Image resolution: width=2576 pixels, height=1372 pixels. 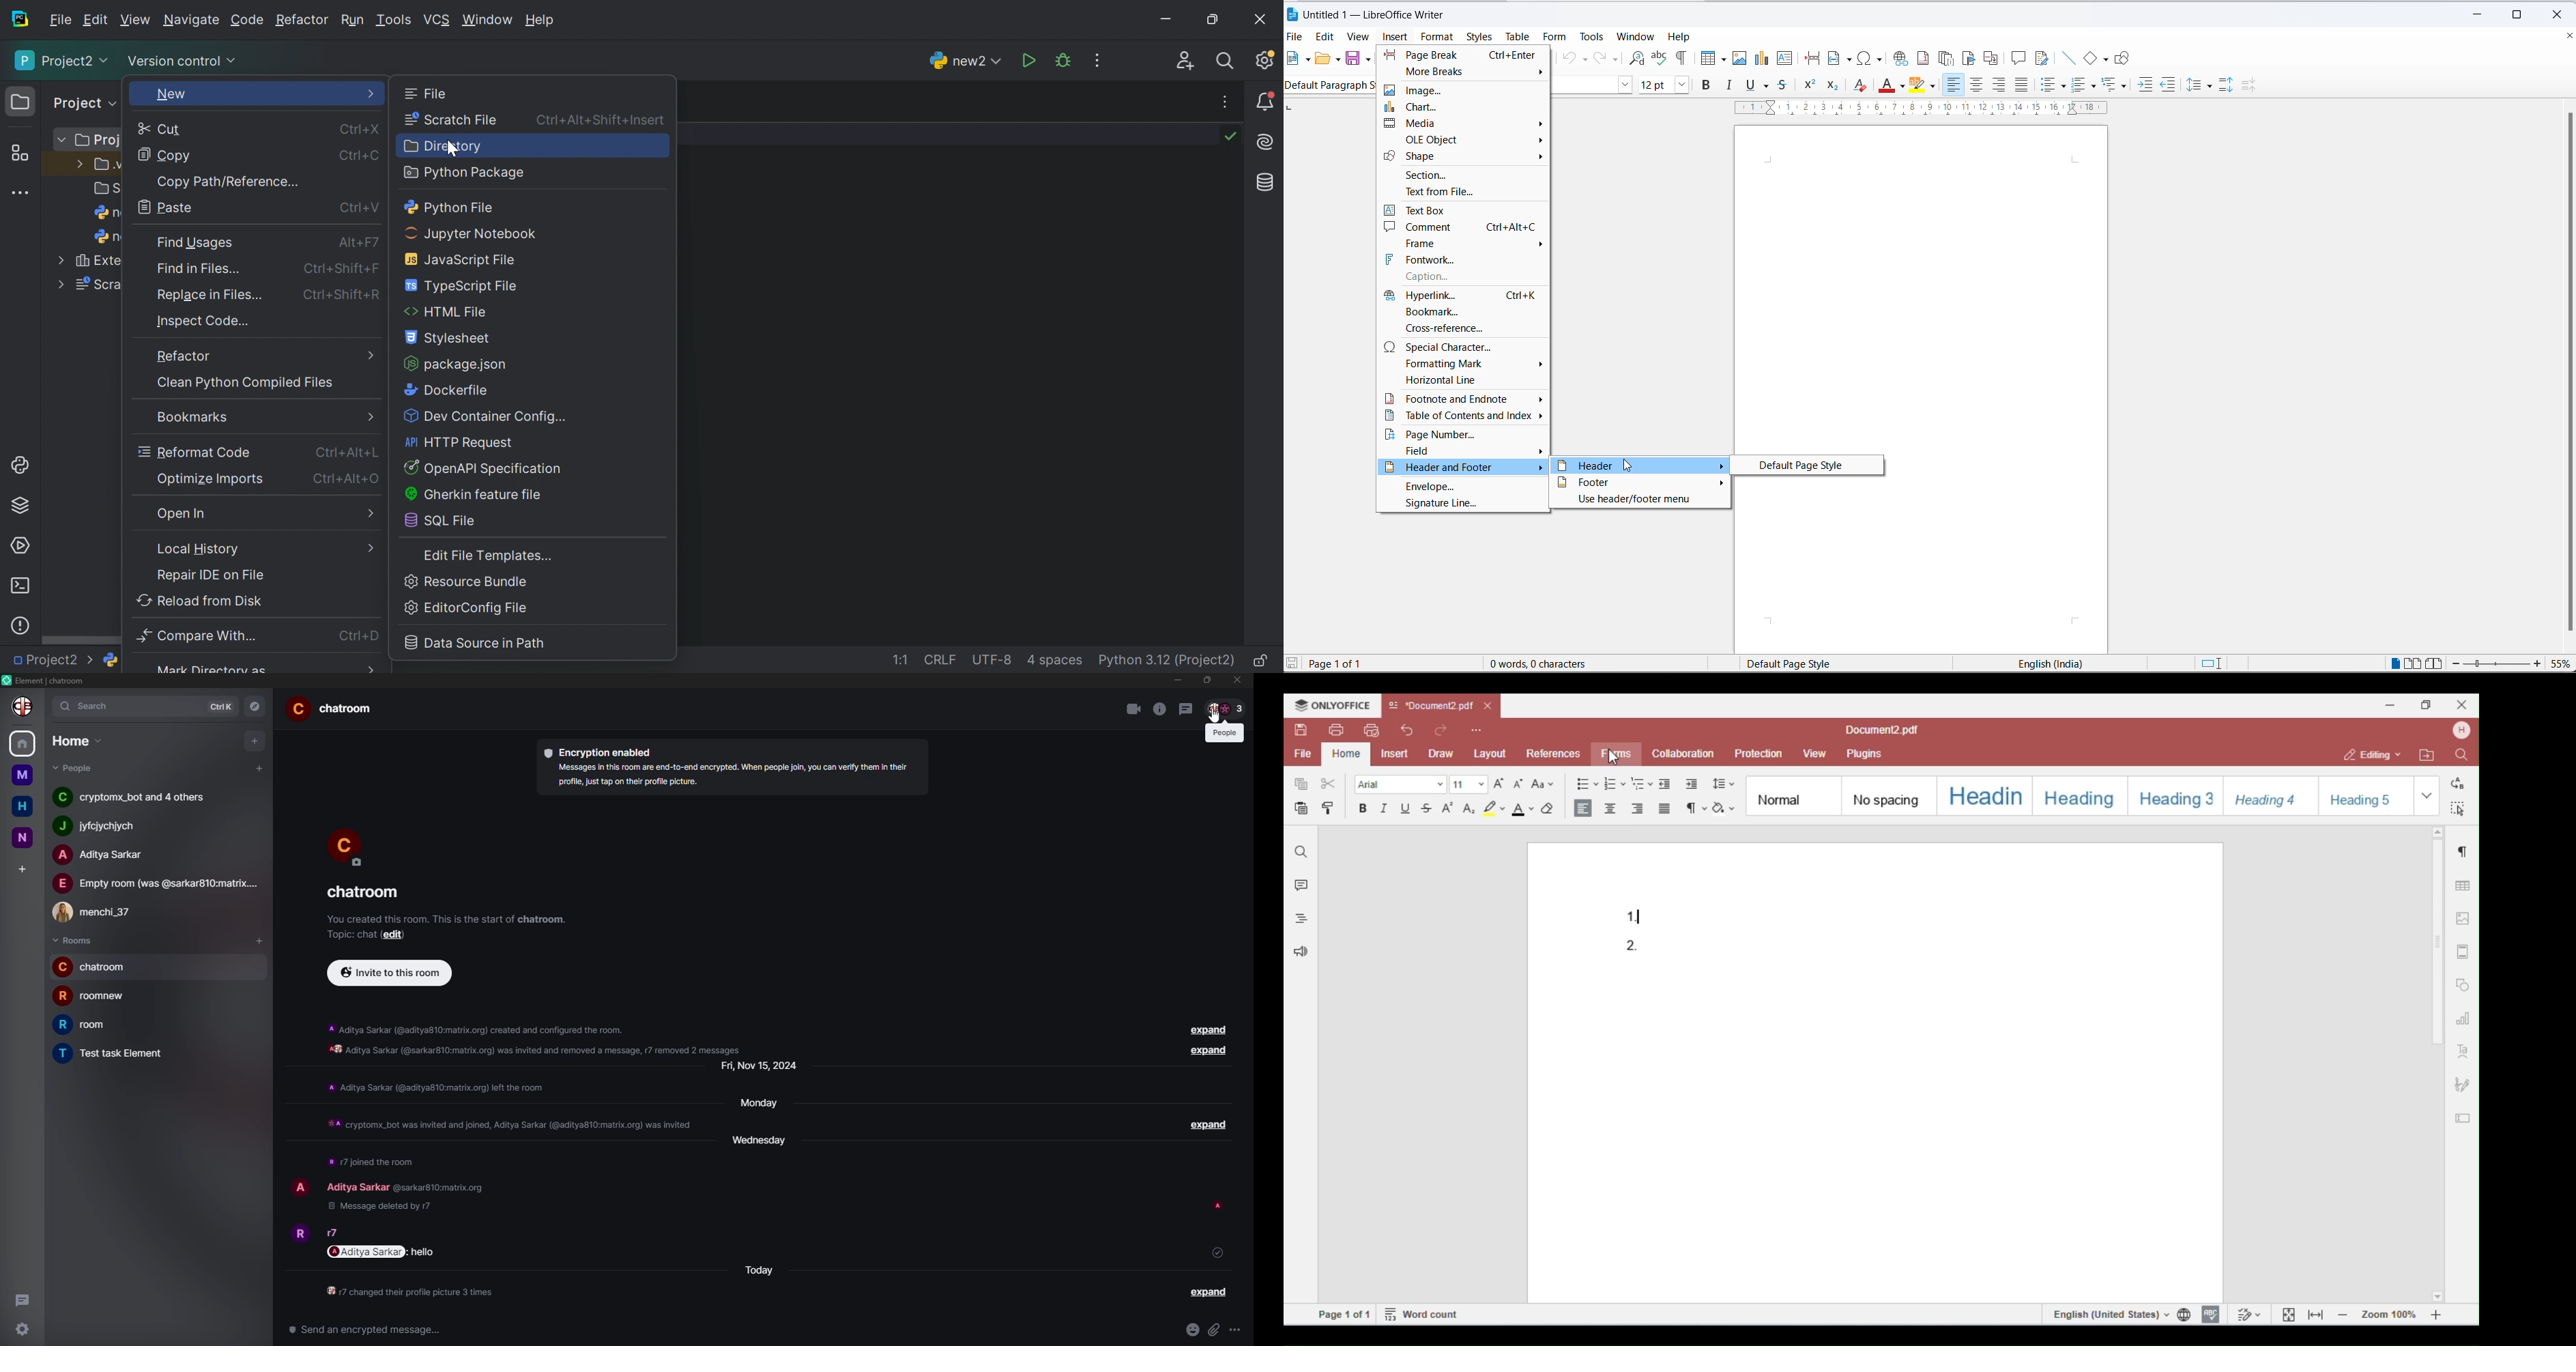 What do you see at coordinates (103, 826) in the screenshot?
I see `people` at bounding box center [103, 826].